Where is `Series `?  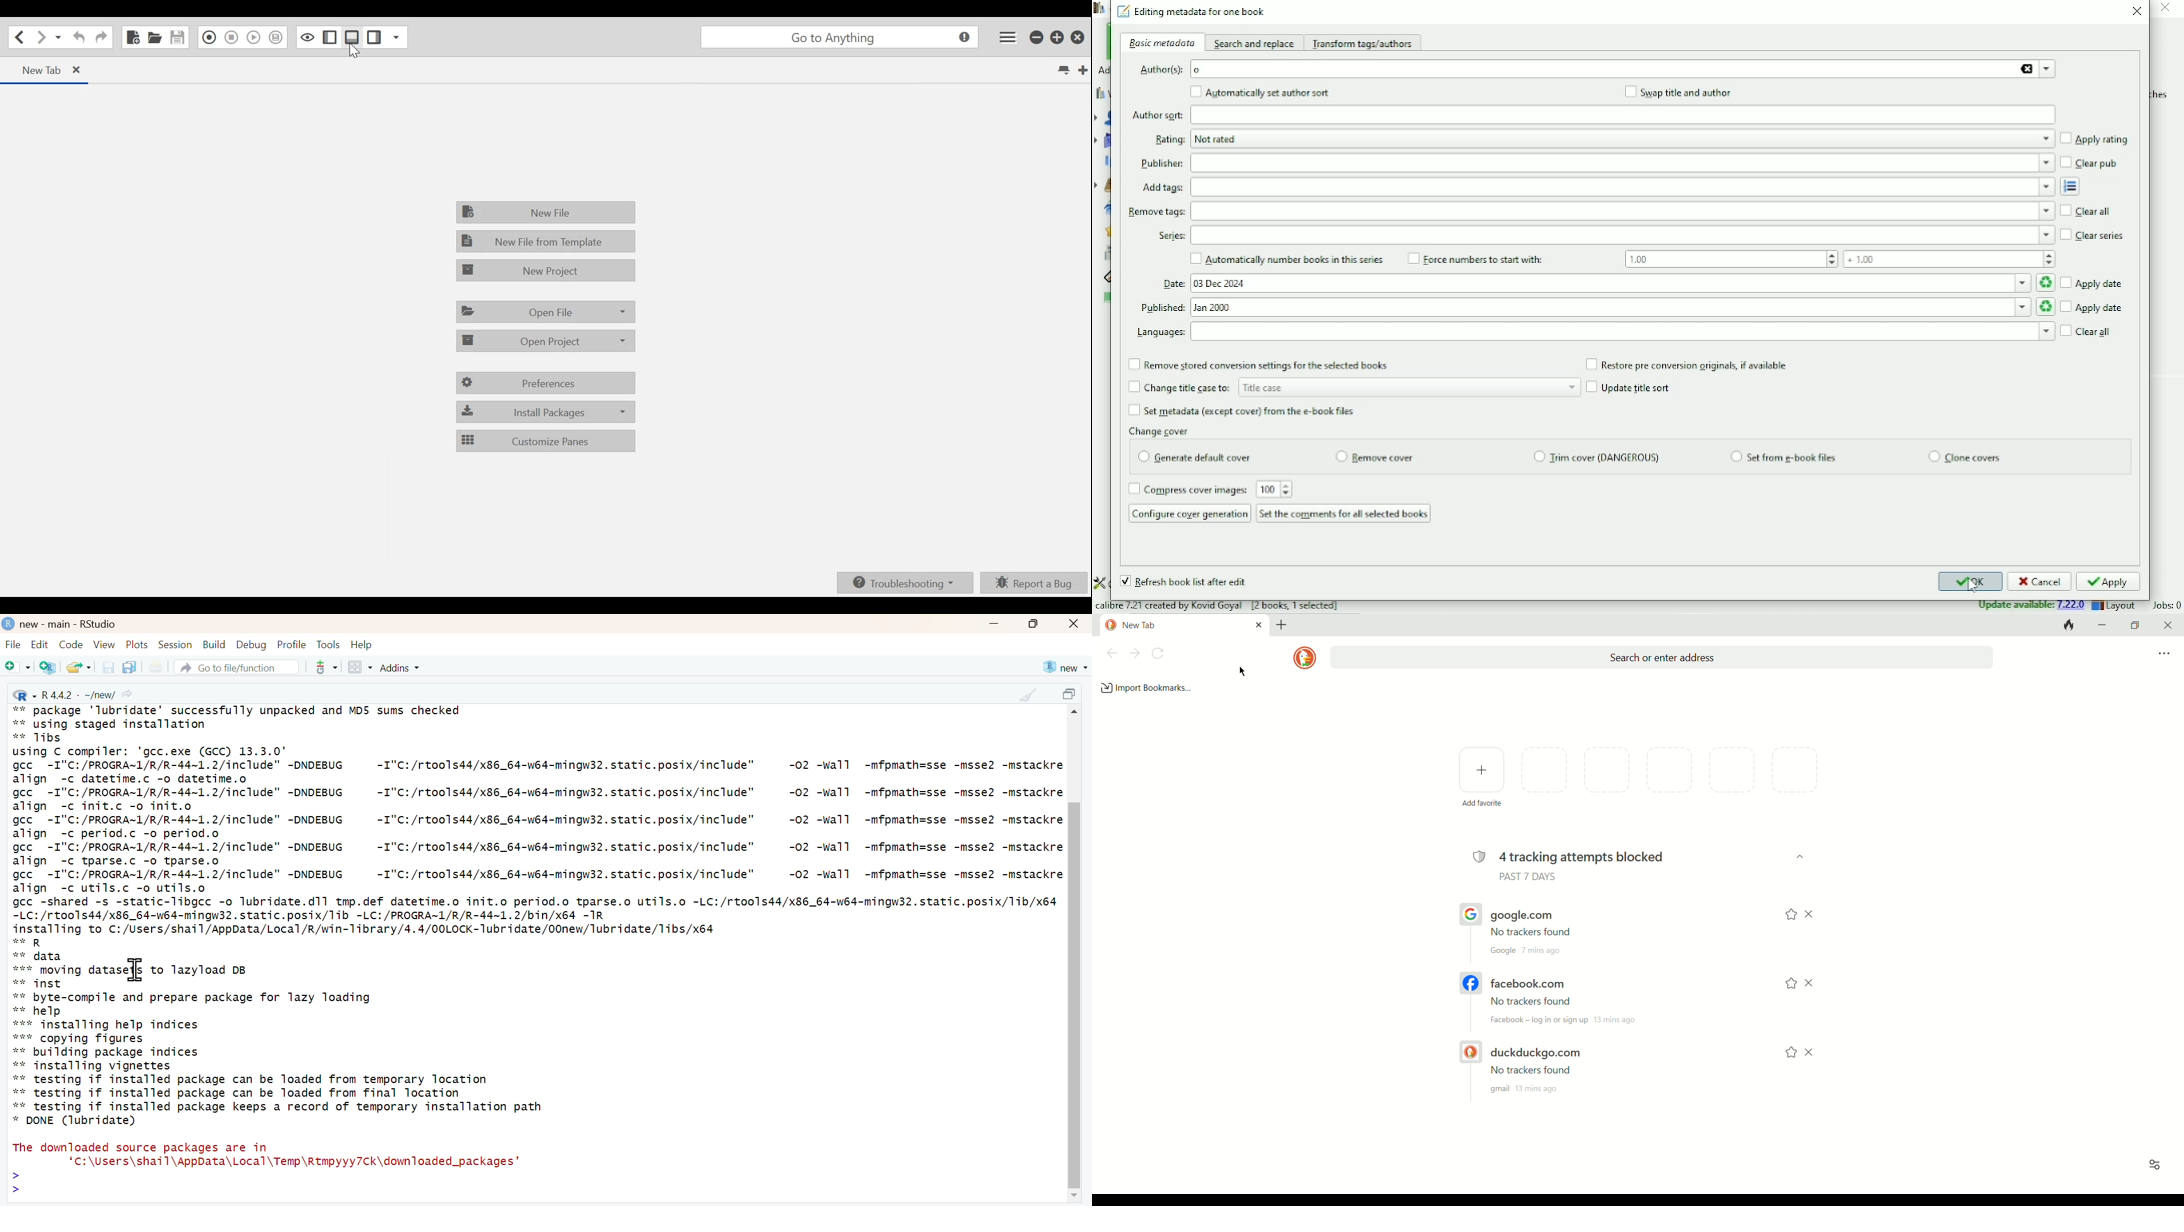
Series  is located at coordinates (1171, 239).